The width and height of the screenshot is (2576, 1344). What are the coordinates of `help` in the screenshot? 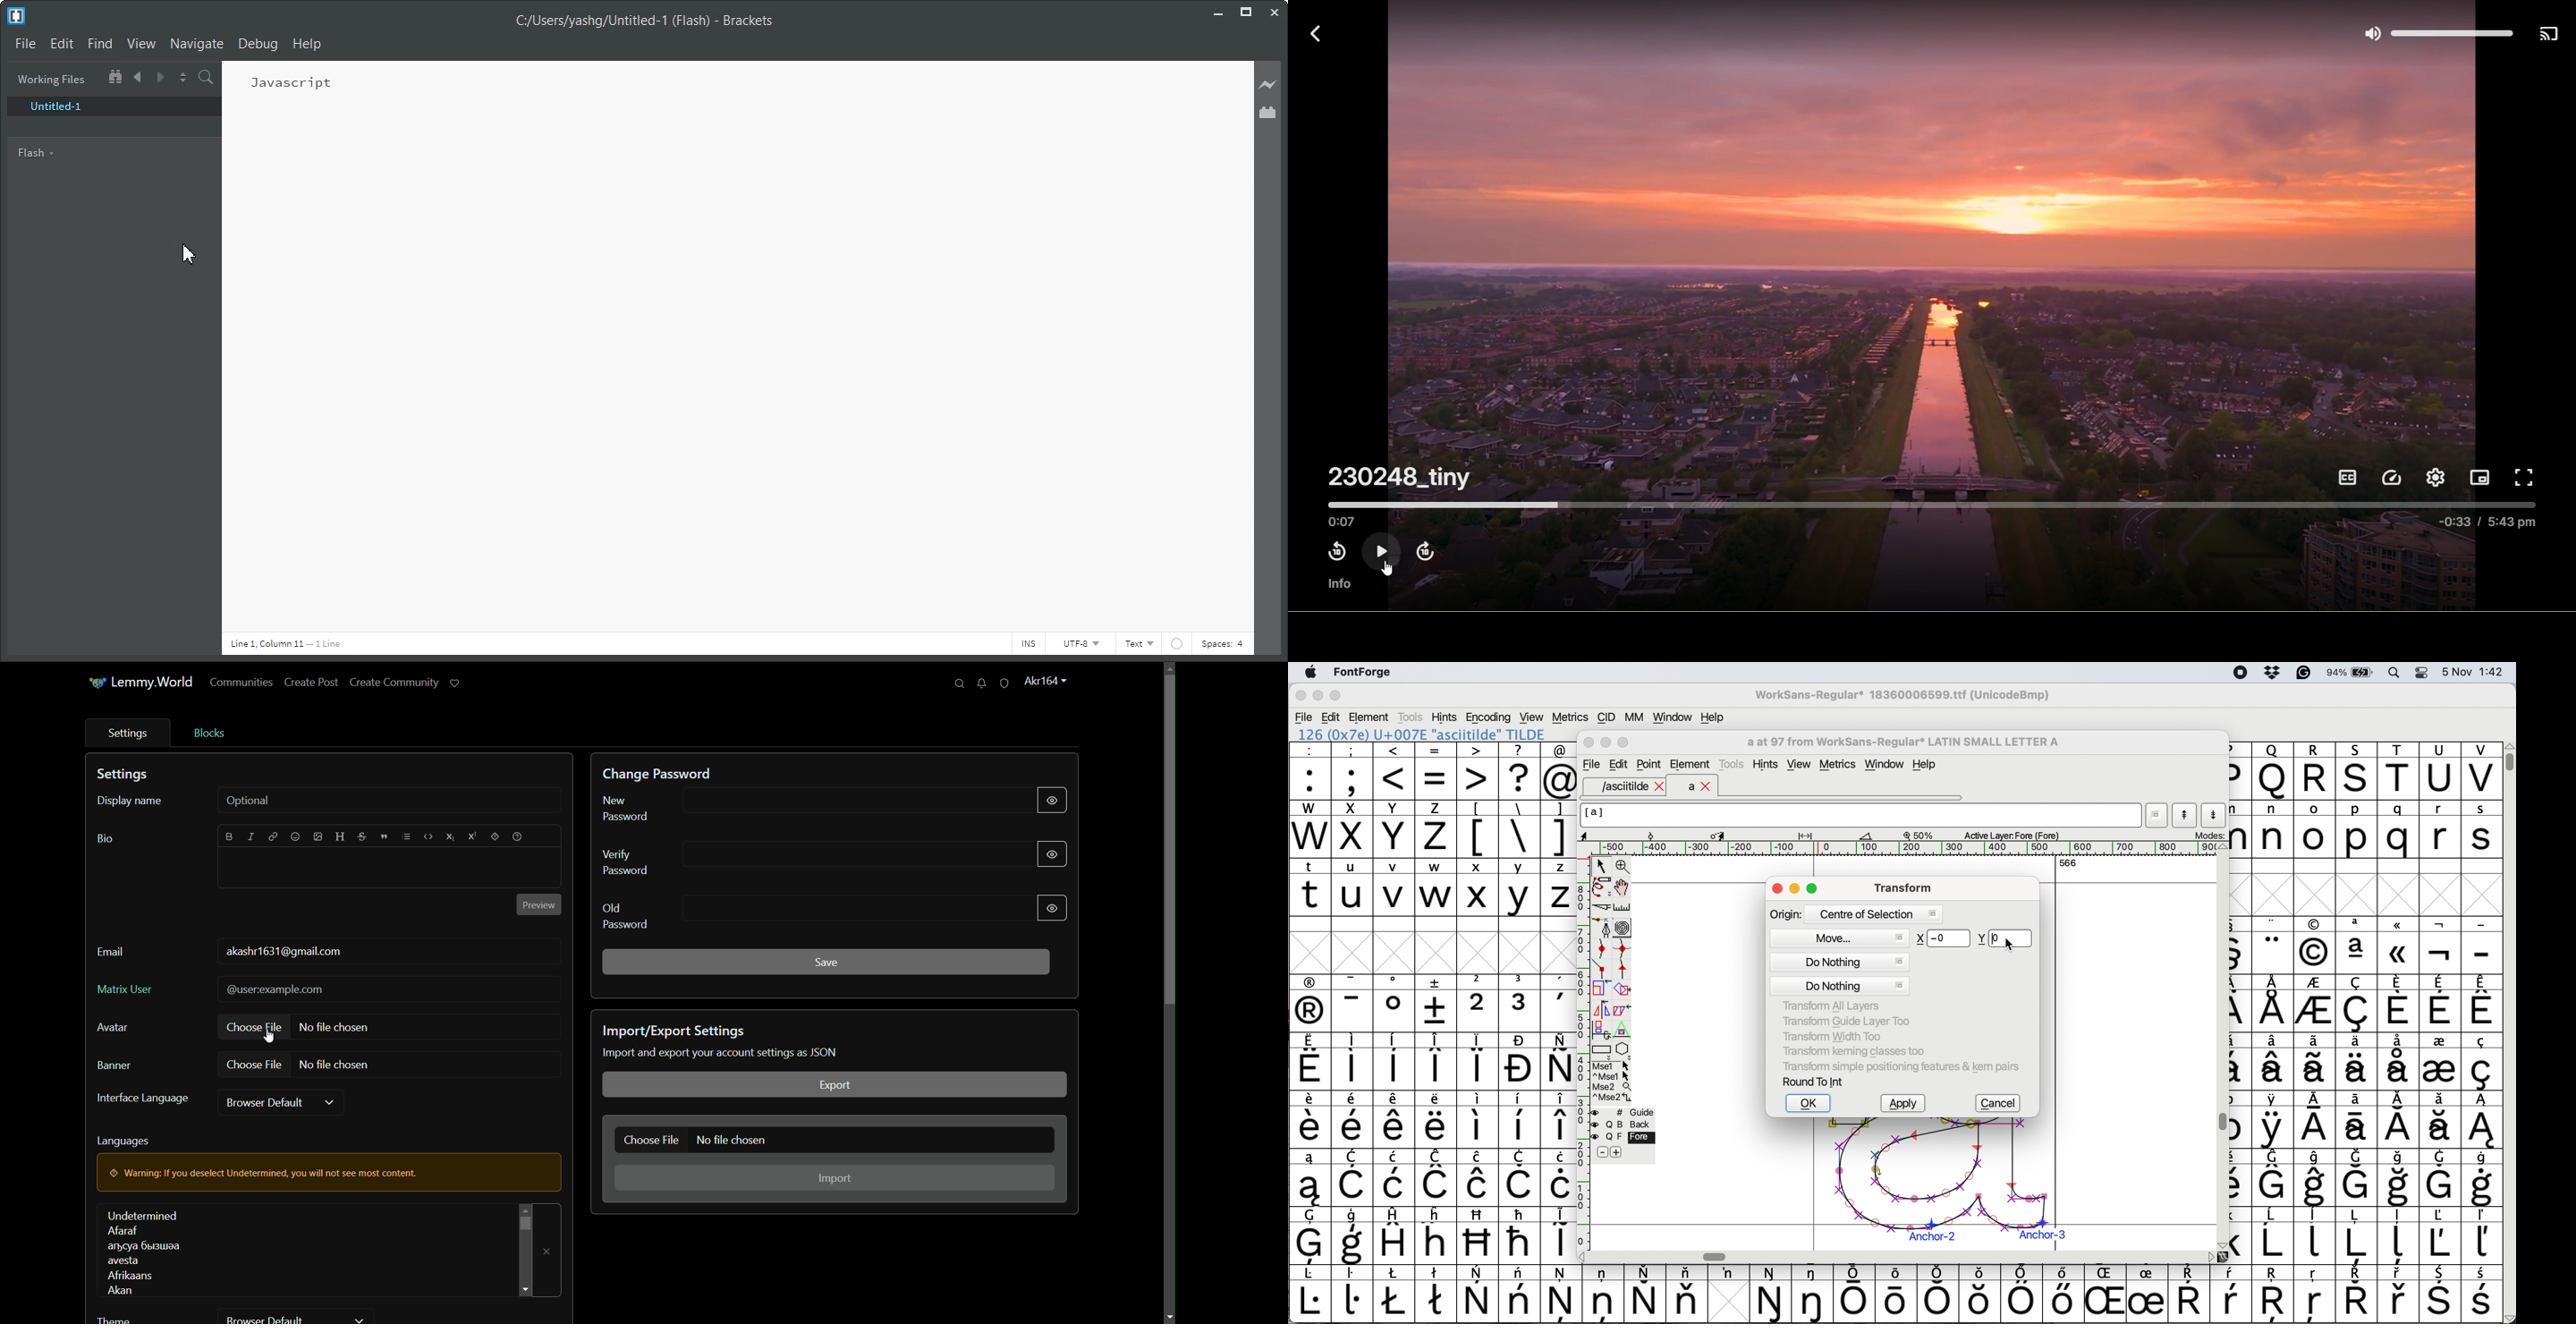 It's located at (1713, 717).